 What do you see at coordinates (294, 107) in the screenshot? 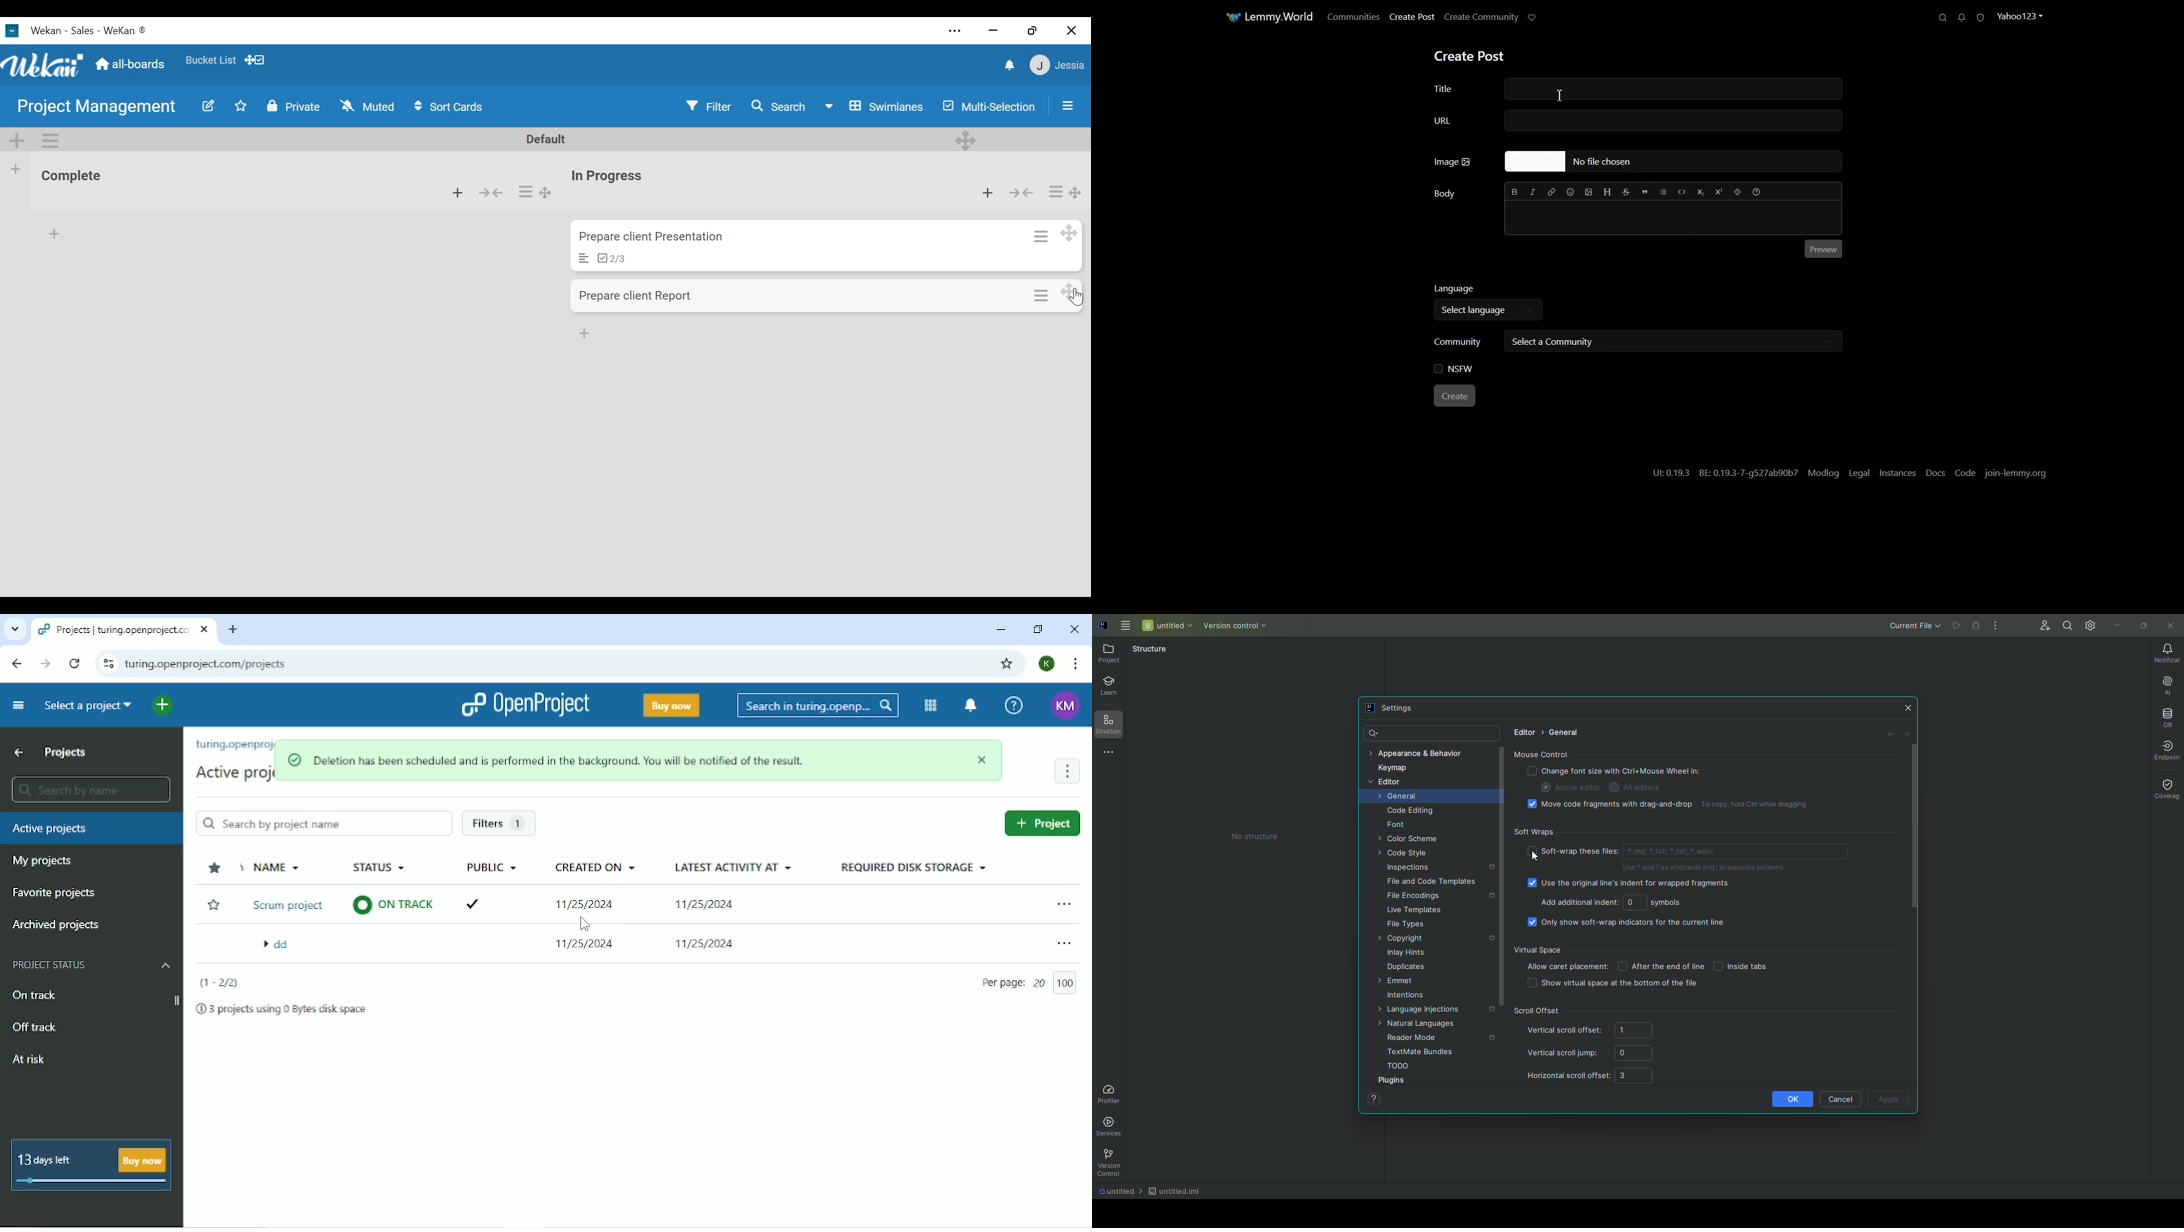
I see `Private` at bounding box center [294, 107].